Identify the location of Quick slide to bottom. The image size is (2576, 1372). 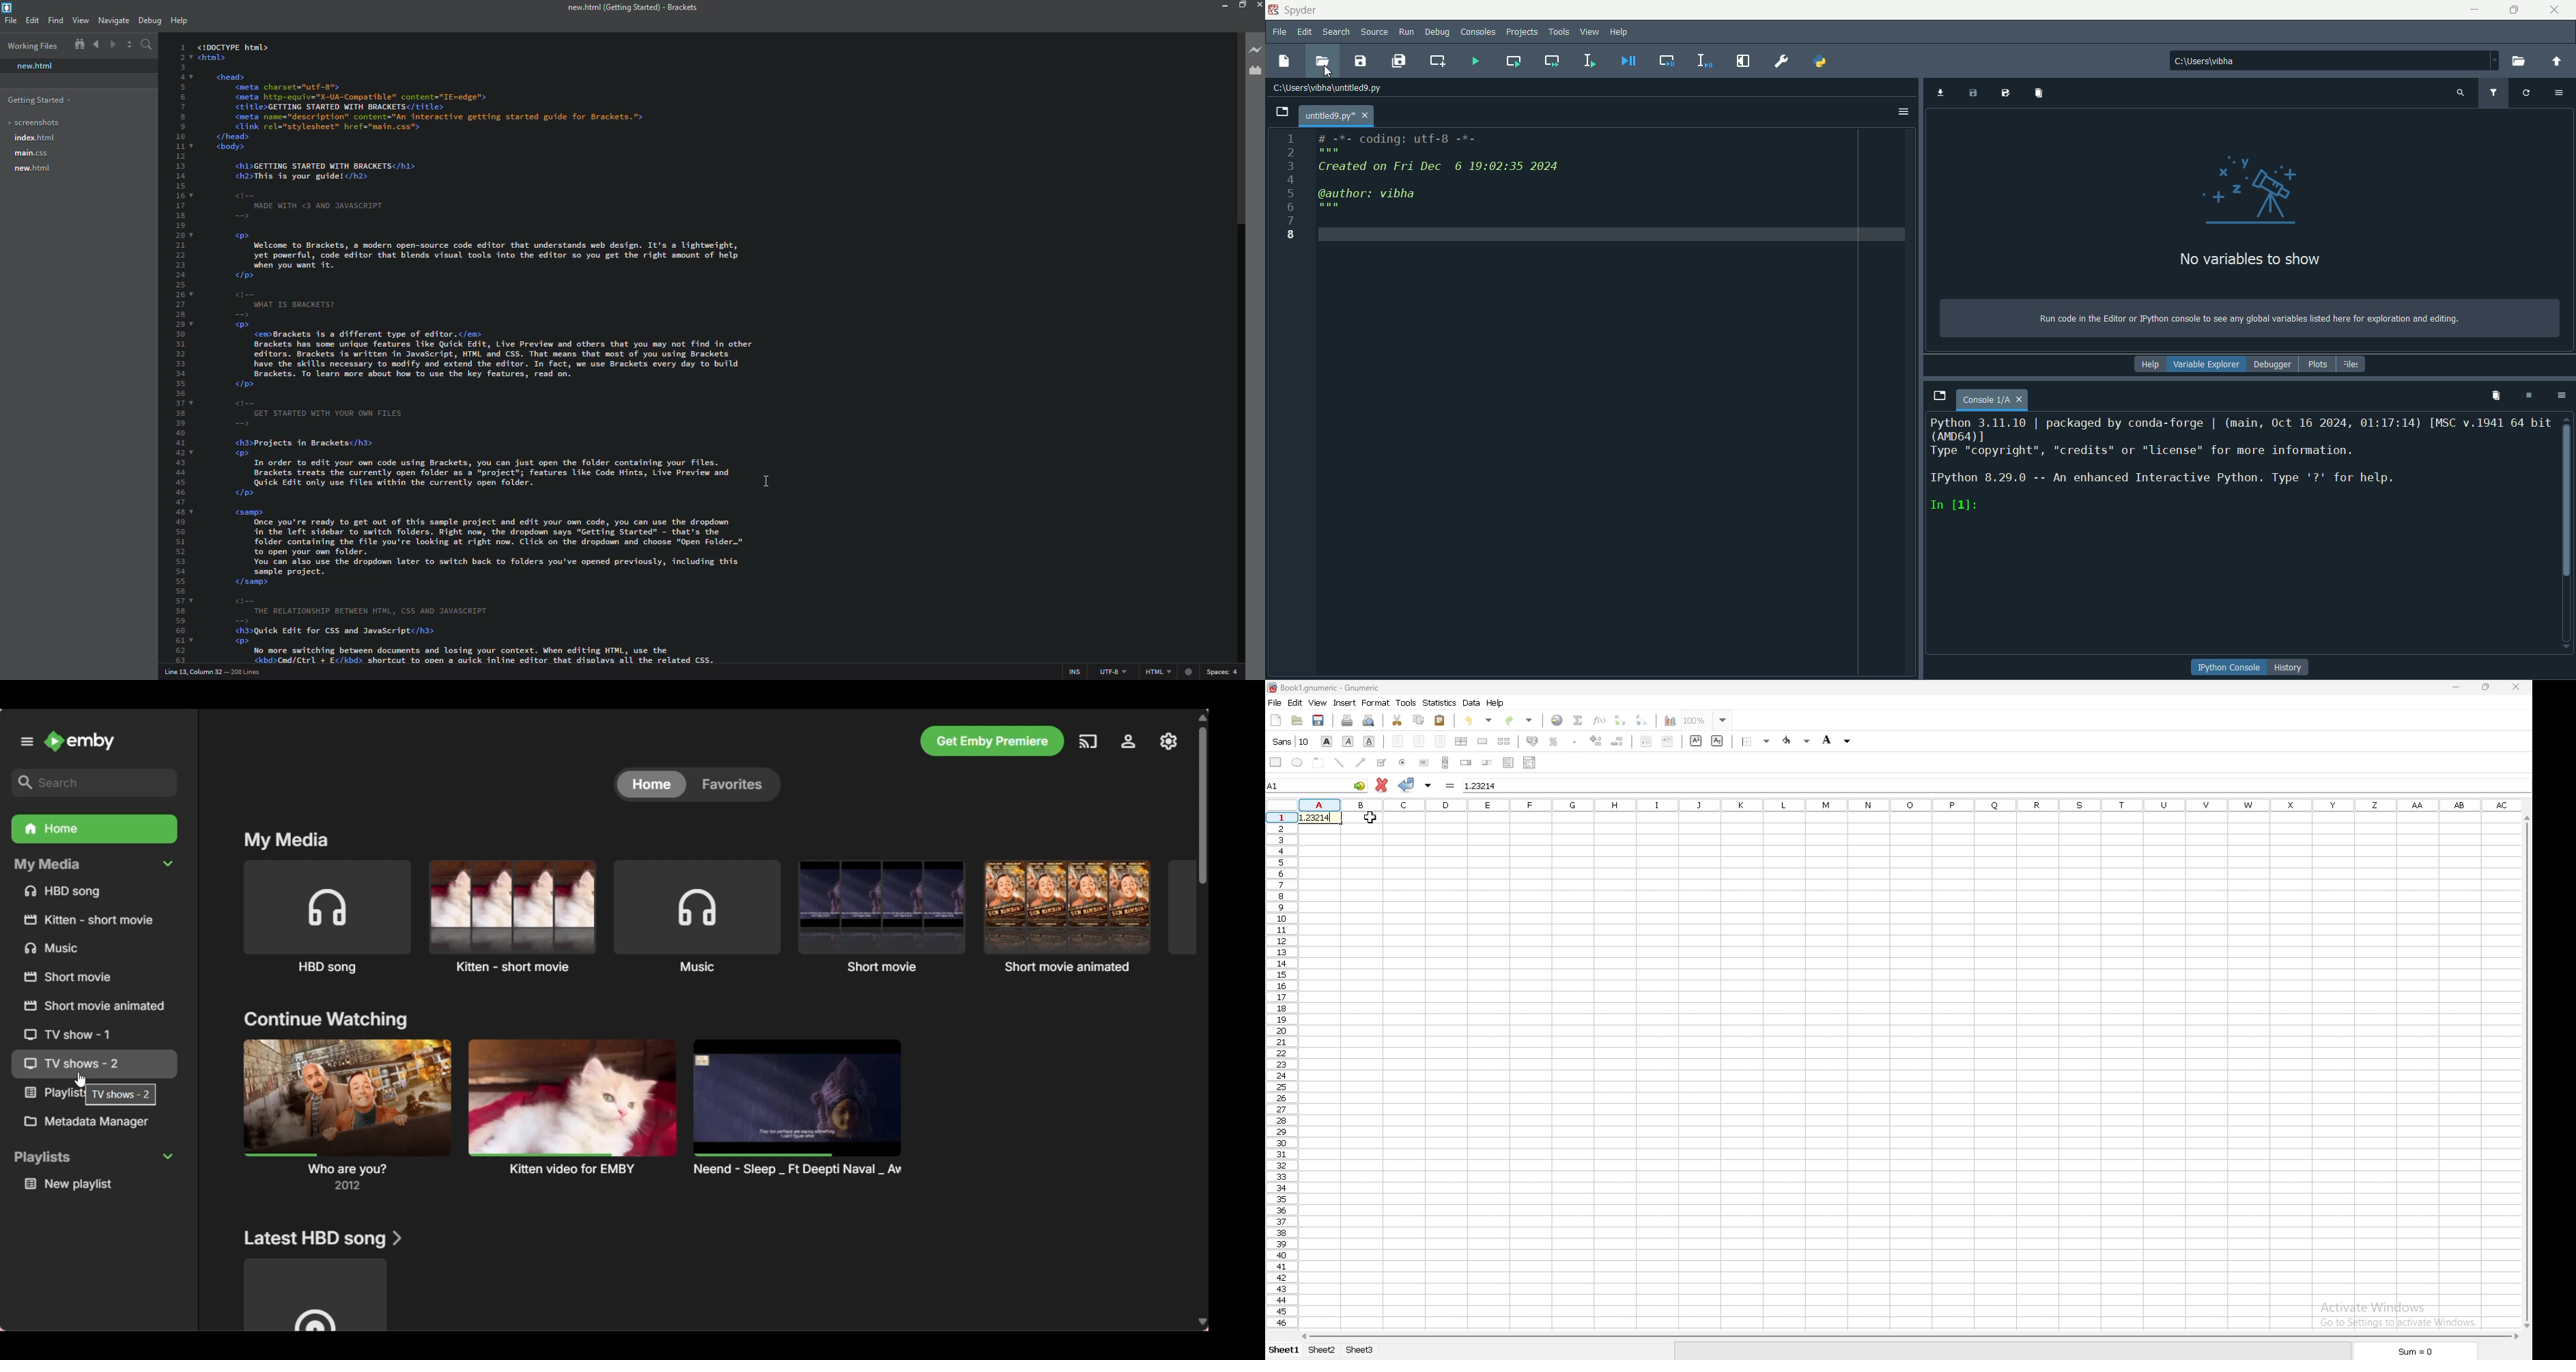
(1202, 1322).